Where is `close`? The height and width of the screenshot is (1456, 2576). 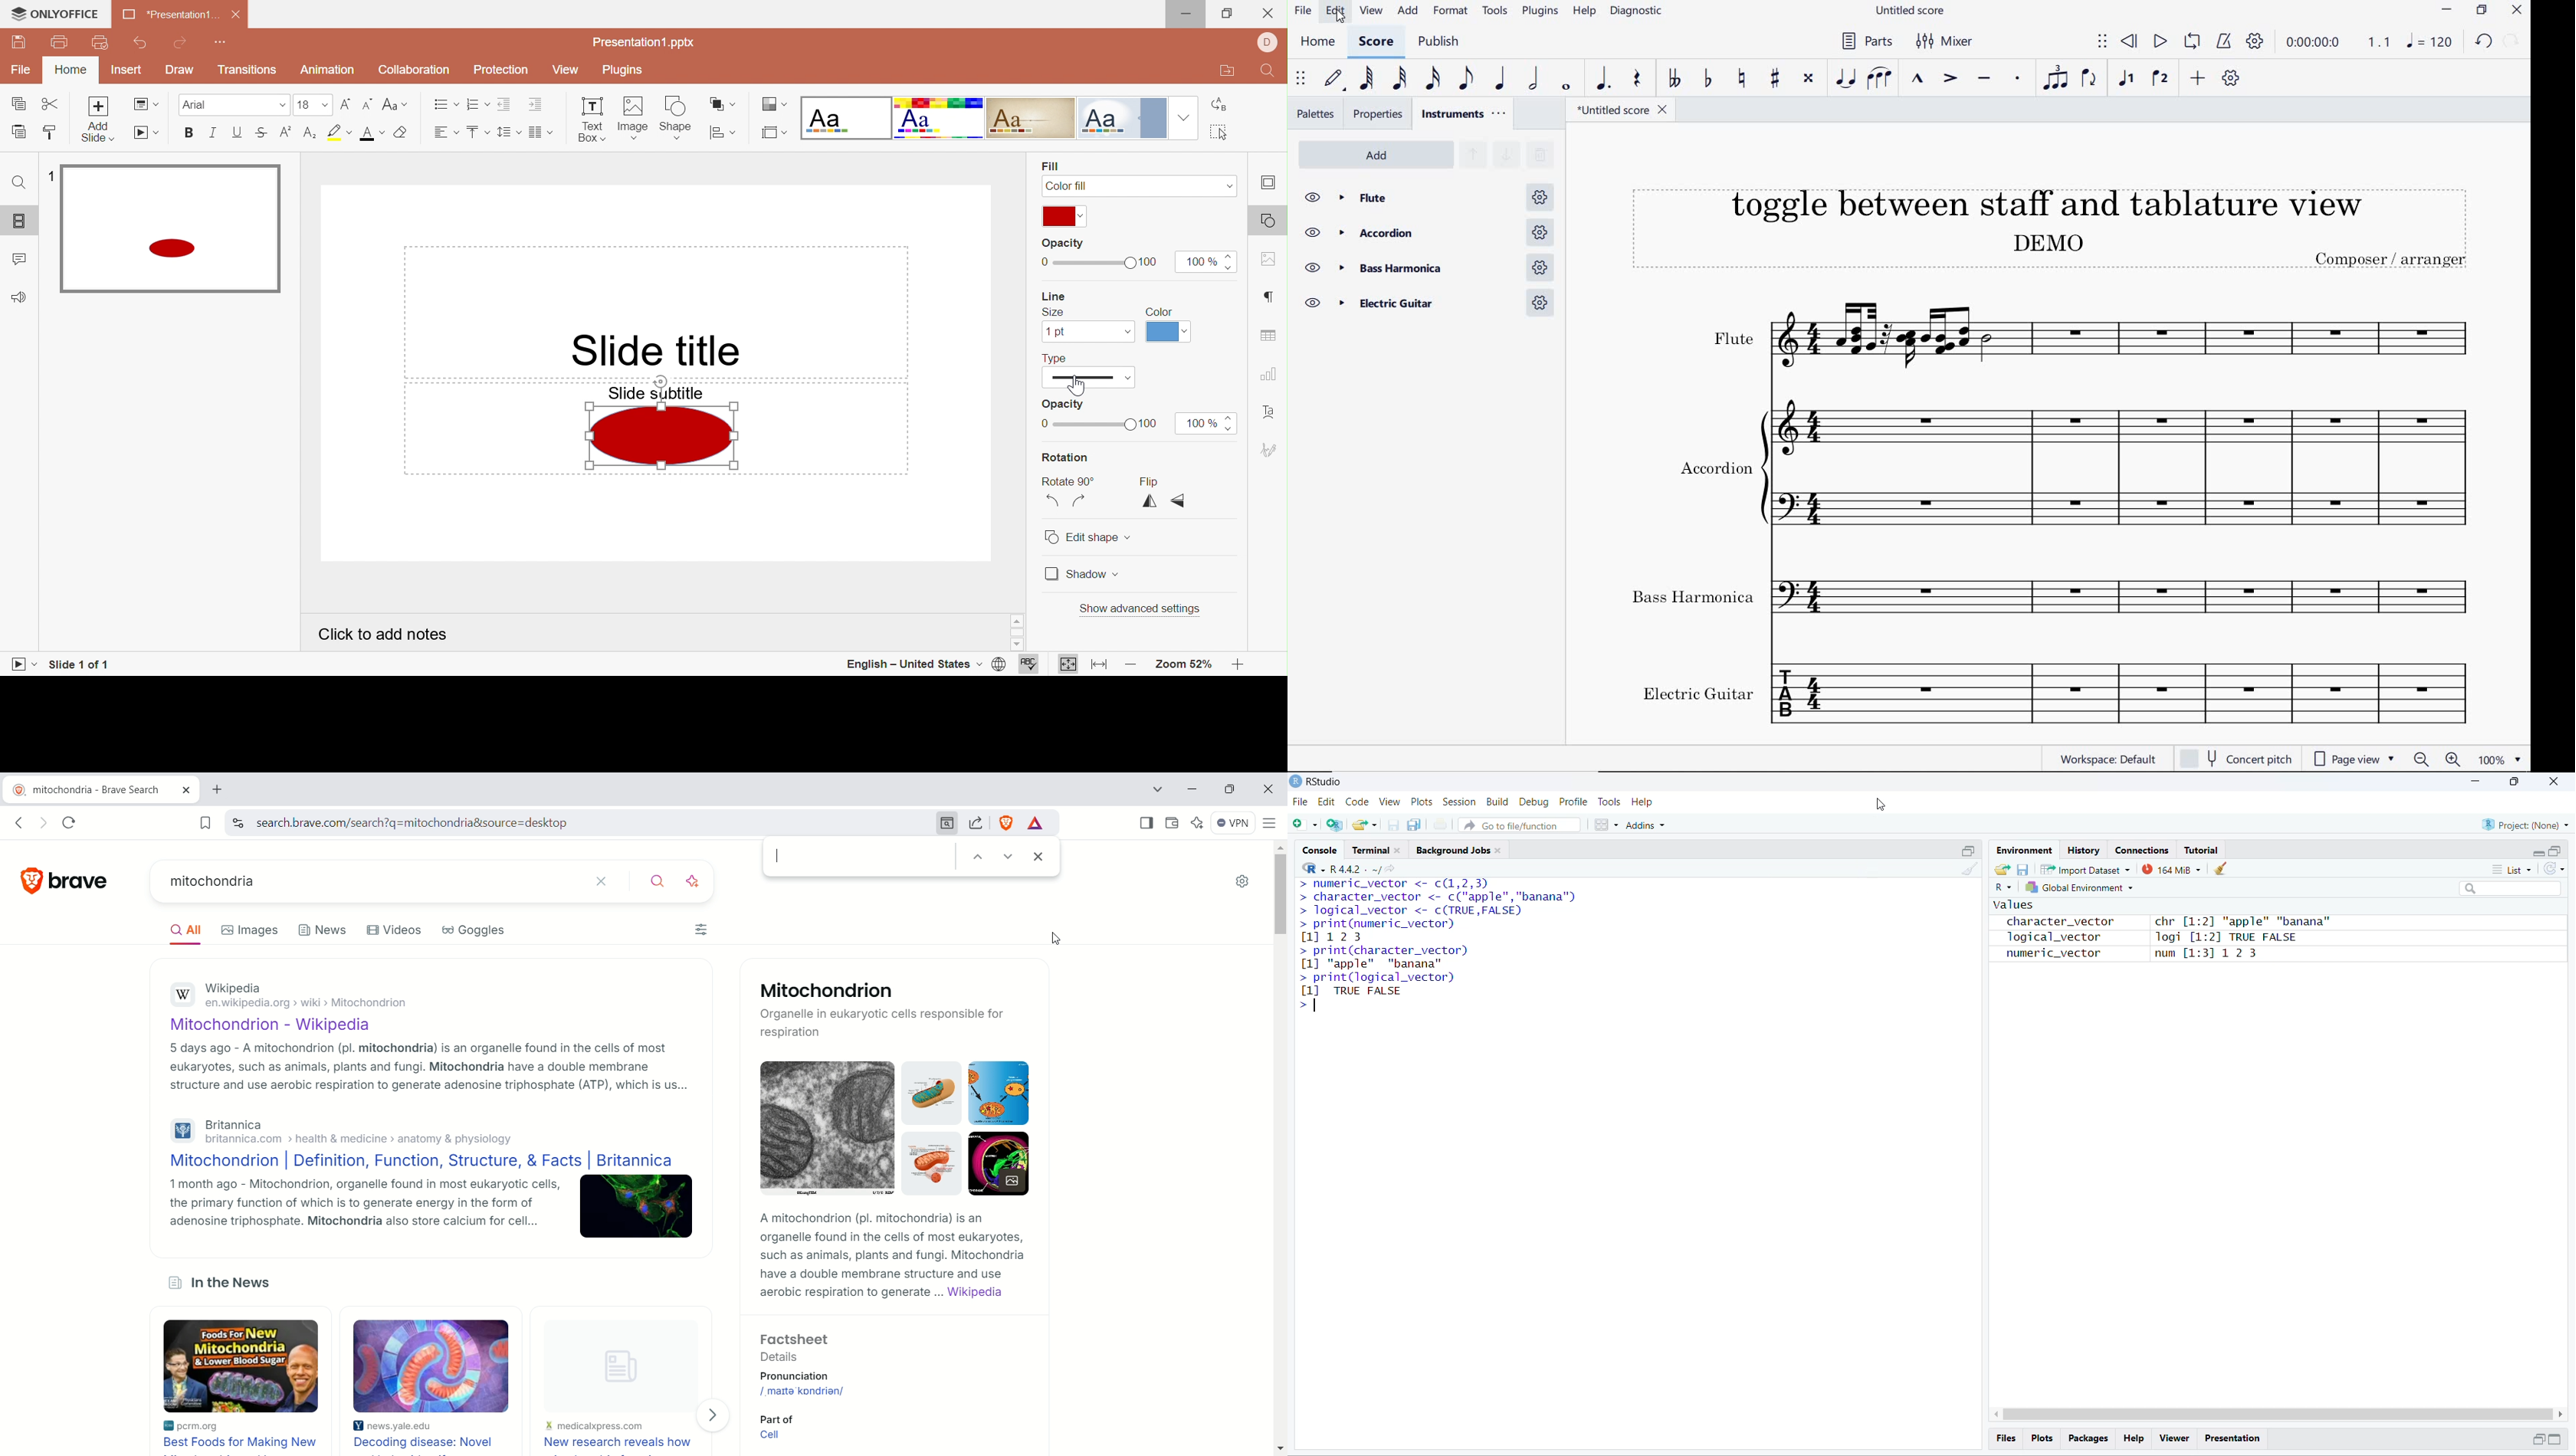
close is located at coordinates (2552, 781).